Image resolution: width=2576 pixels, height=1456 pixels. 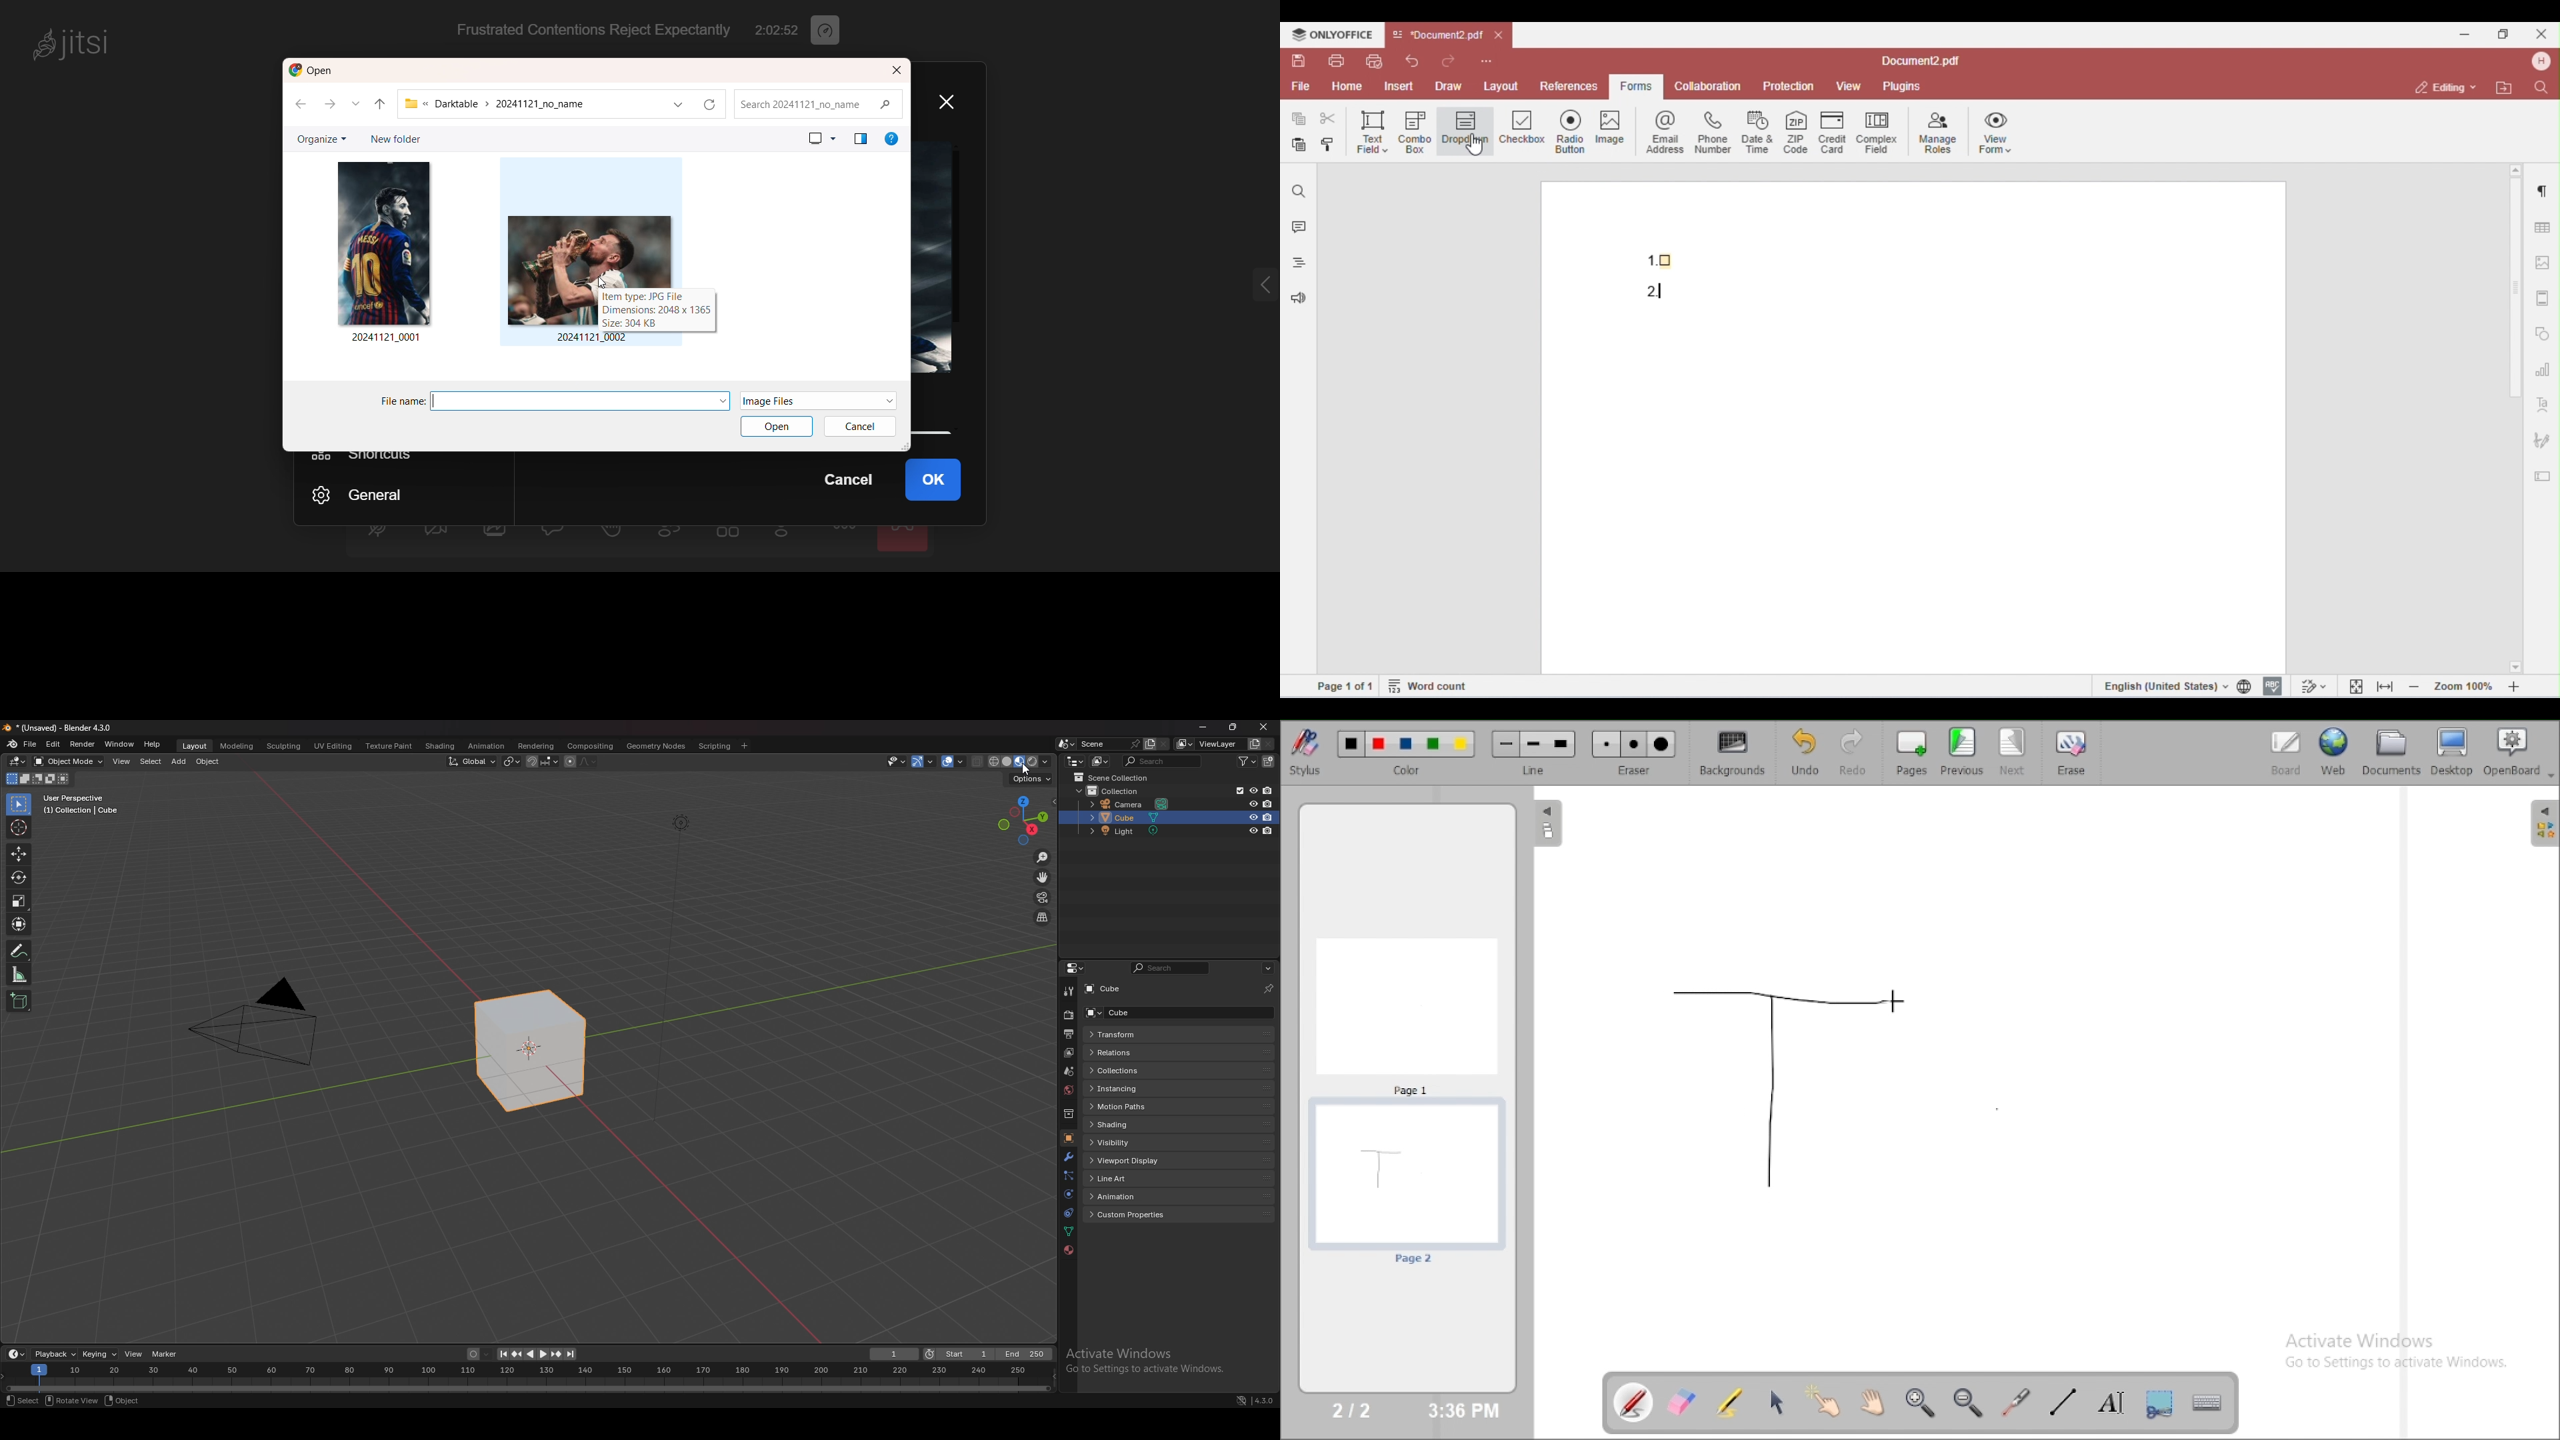 What do you see at coordinates (905, 538) in the screenshot?
I see `end call` at bounding box center [905, 538].